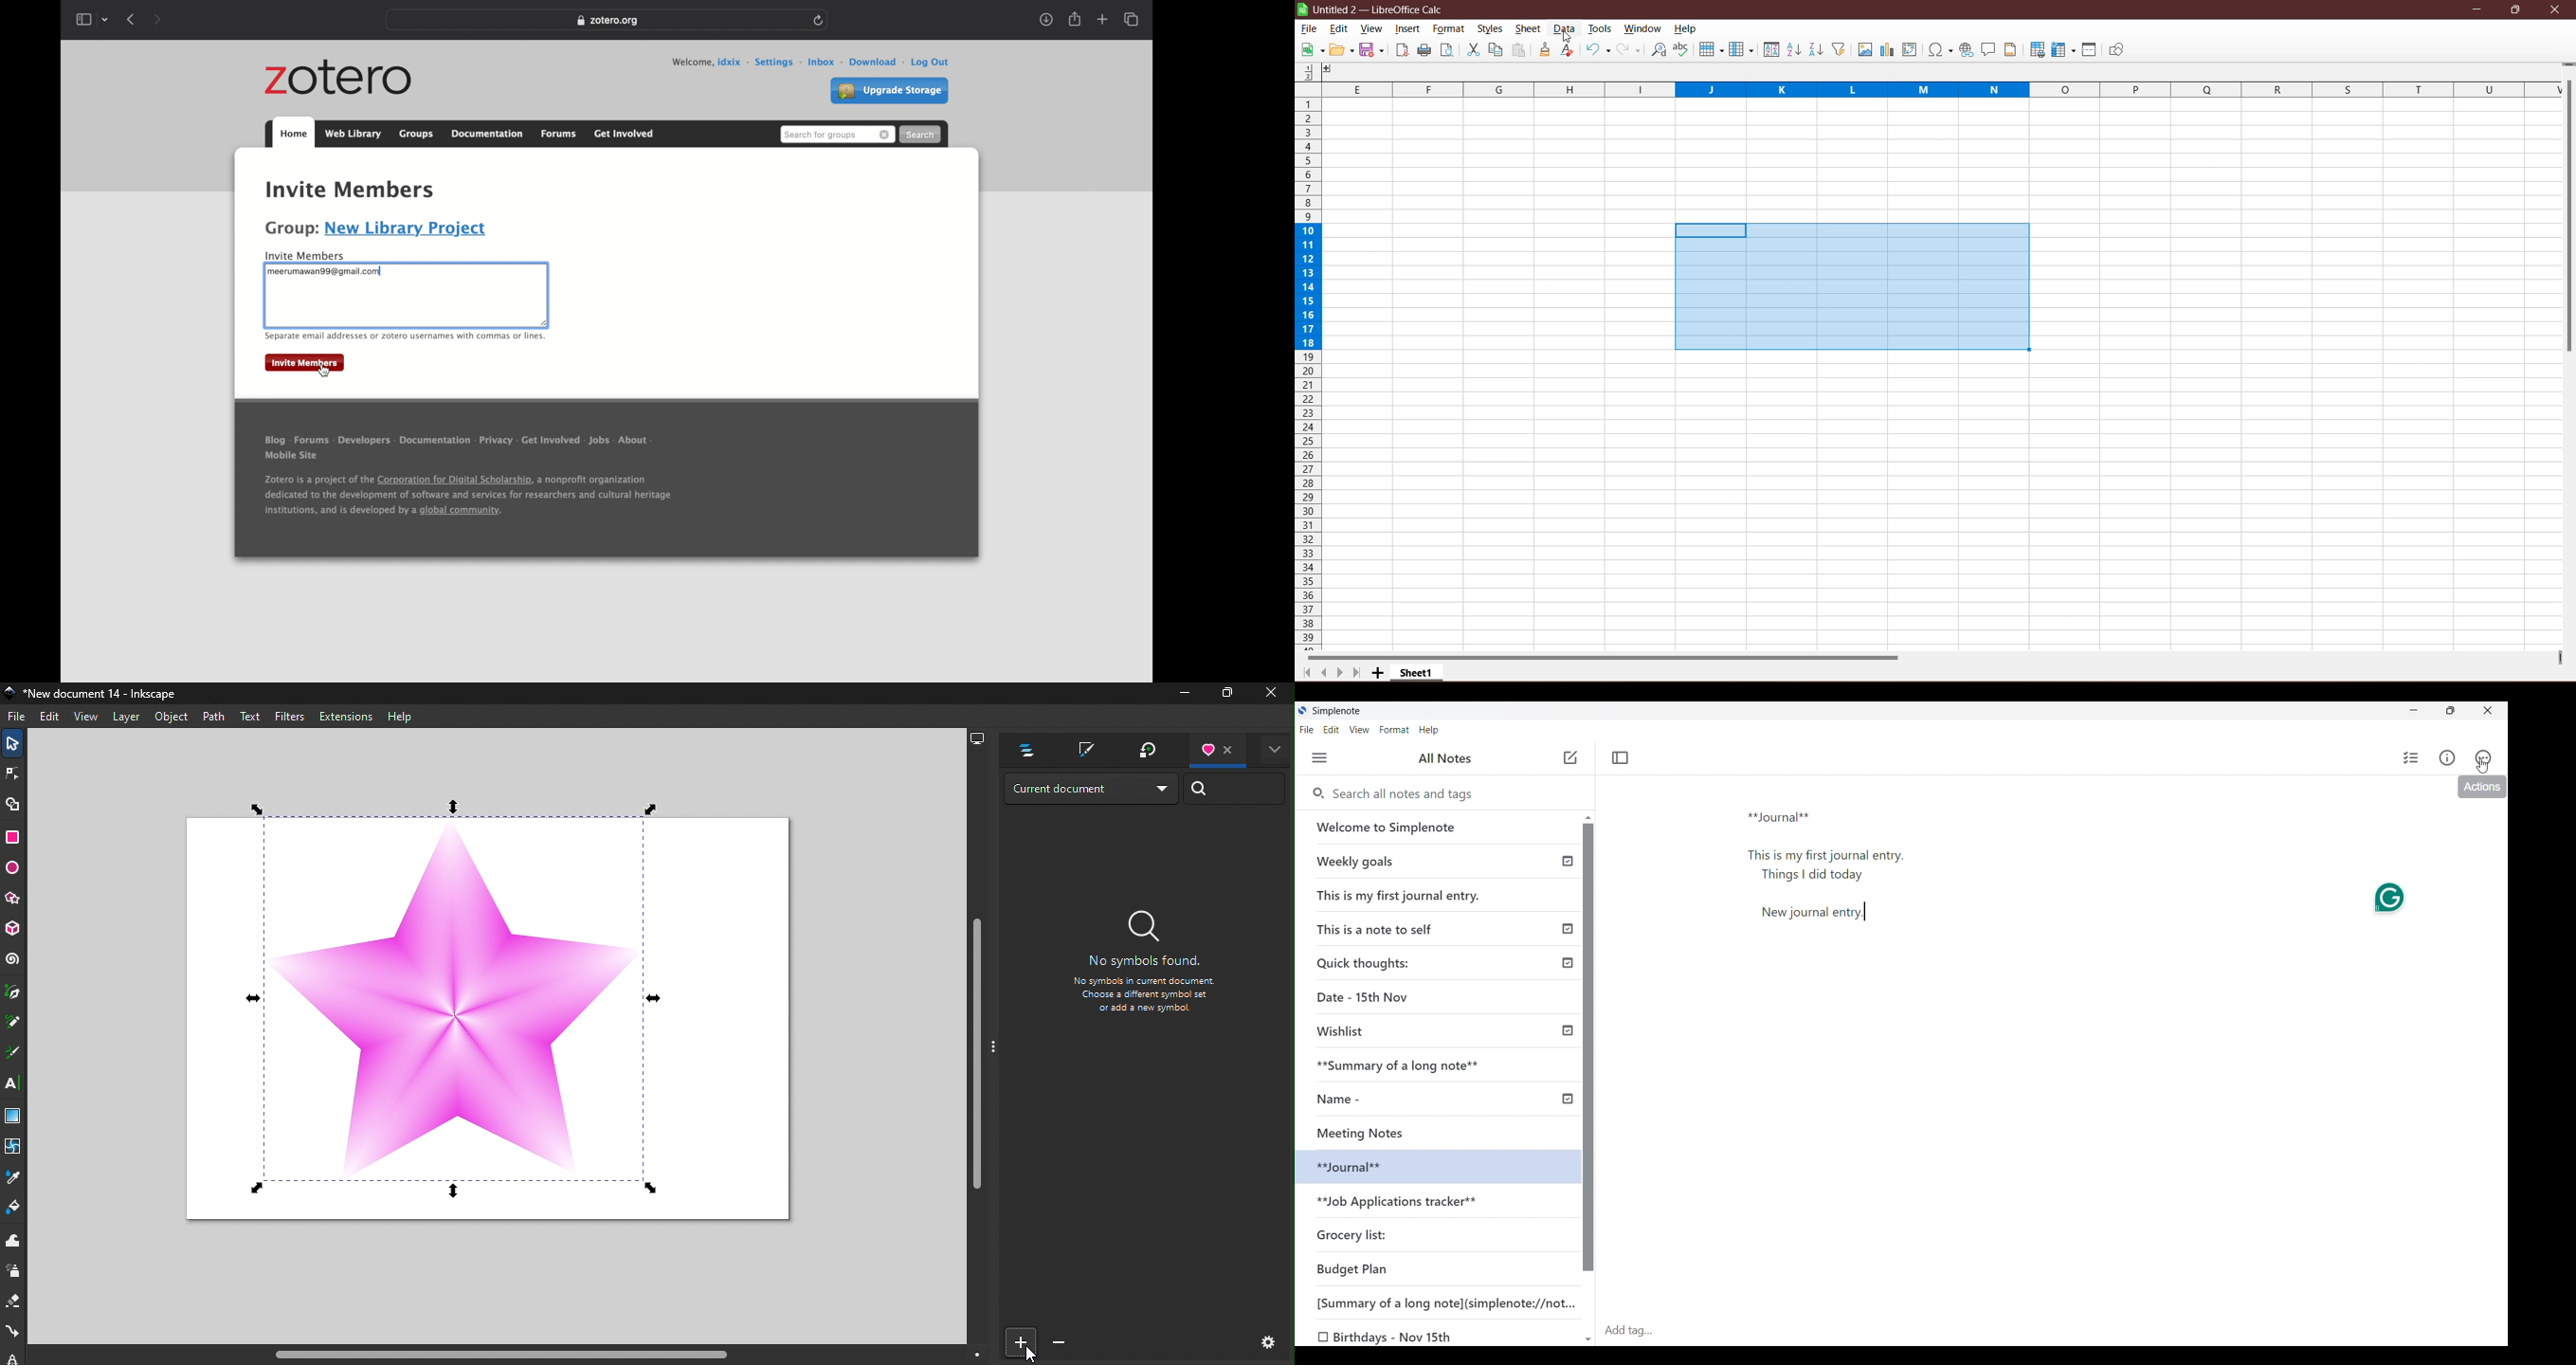 The width and height of the screenshot is (2576, 1372). Describe the element at coordinates (1378, 673) in the screenshot. I see `Add New Sheet` at that location.